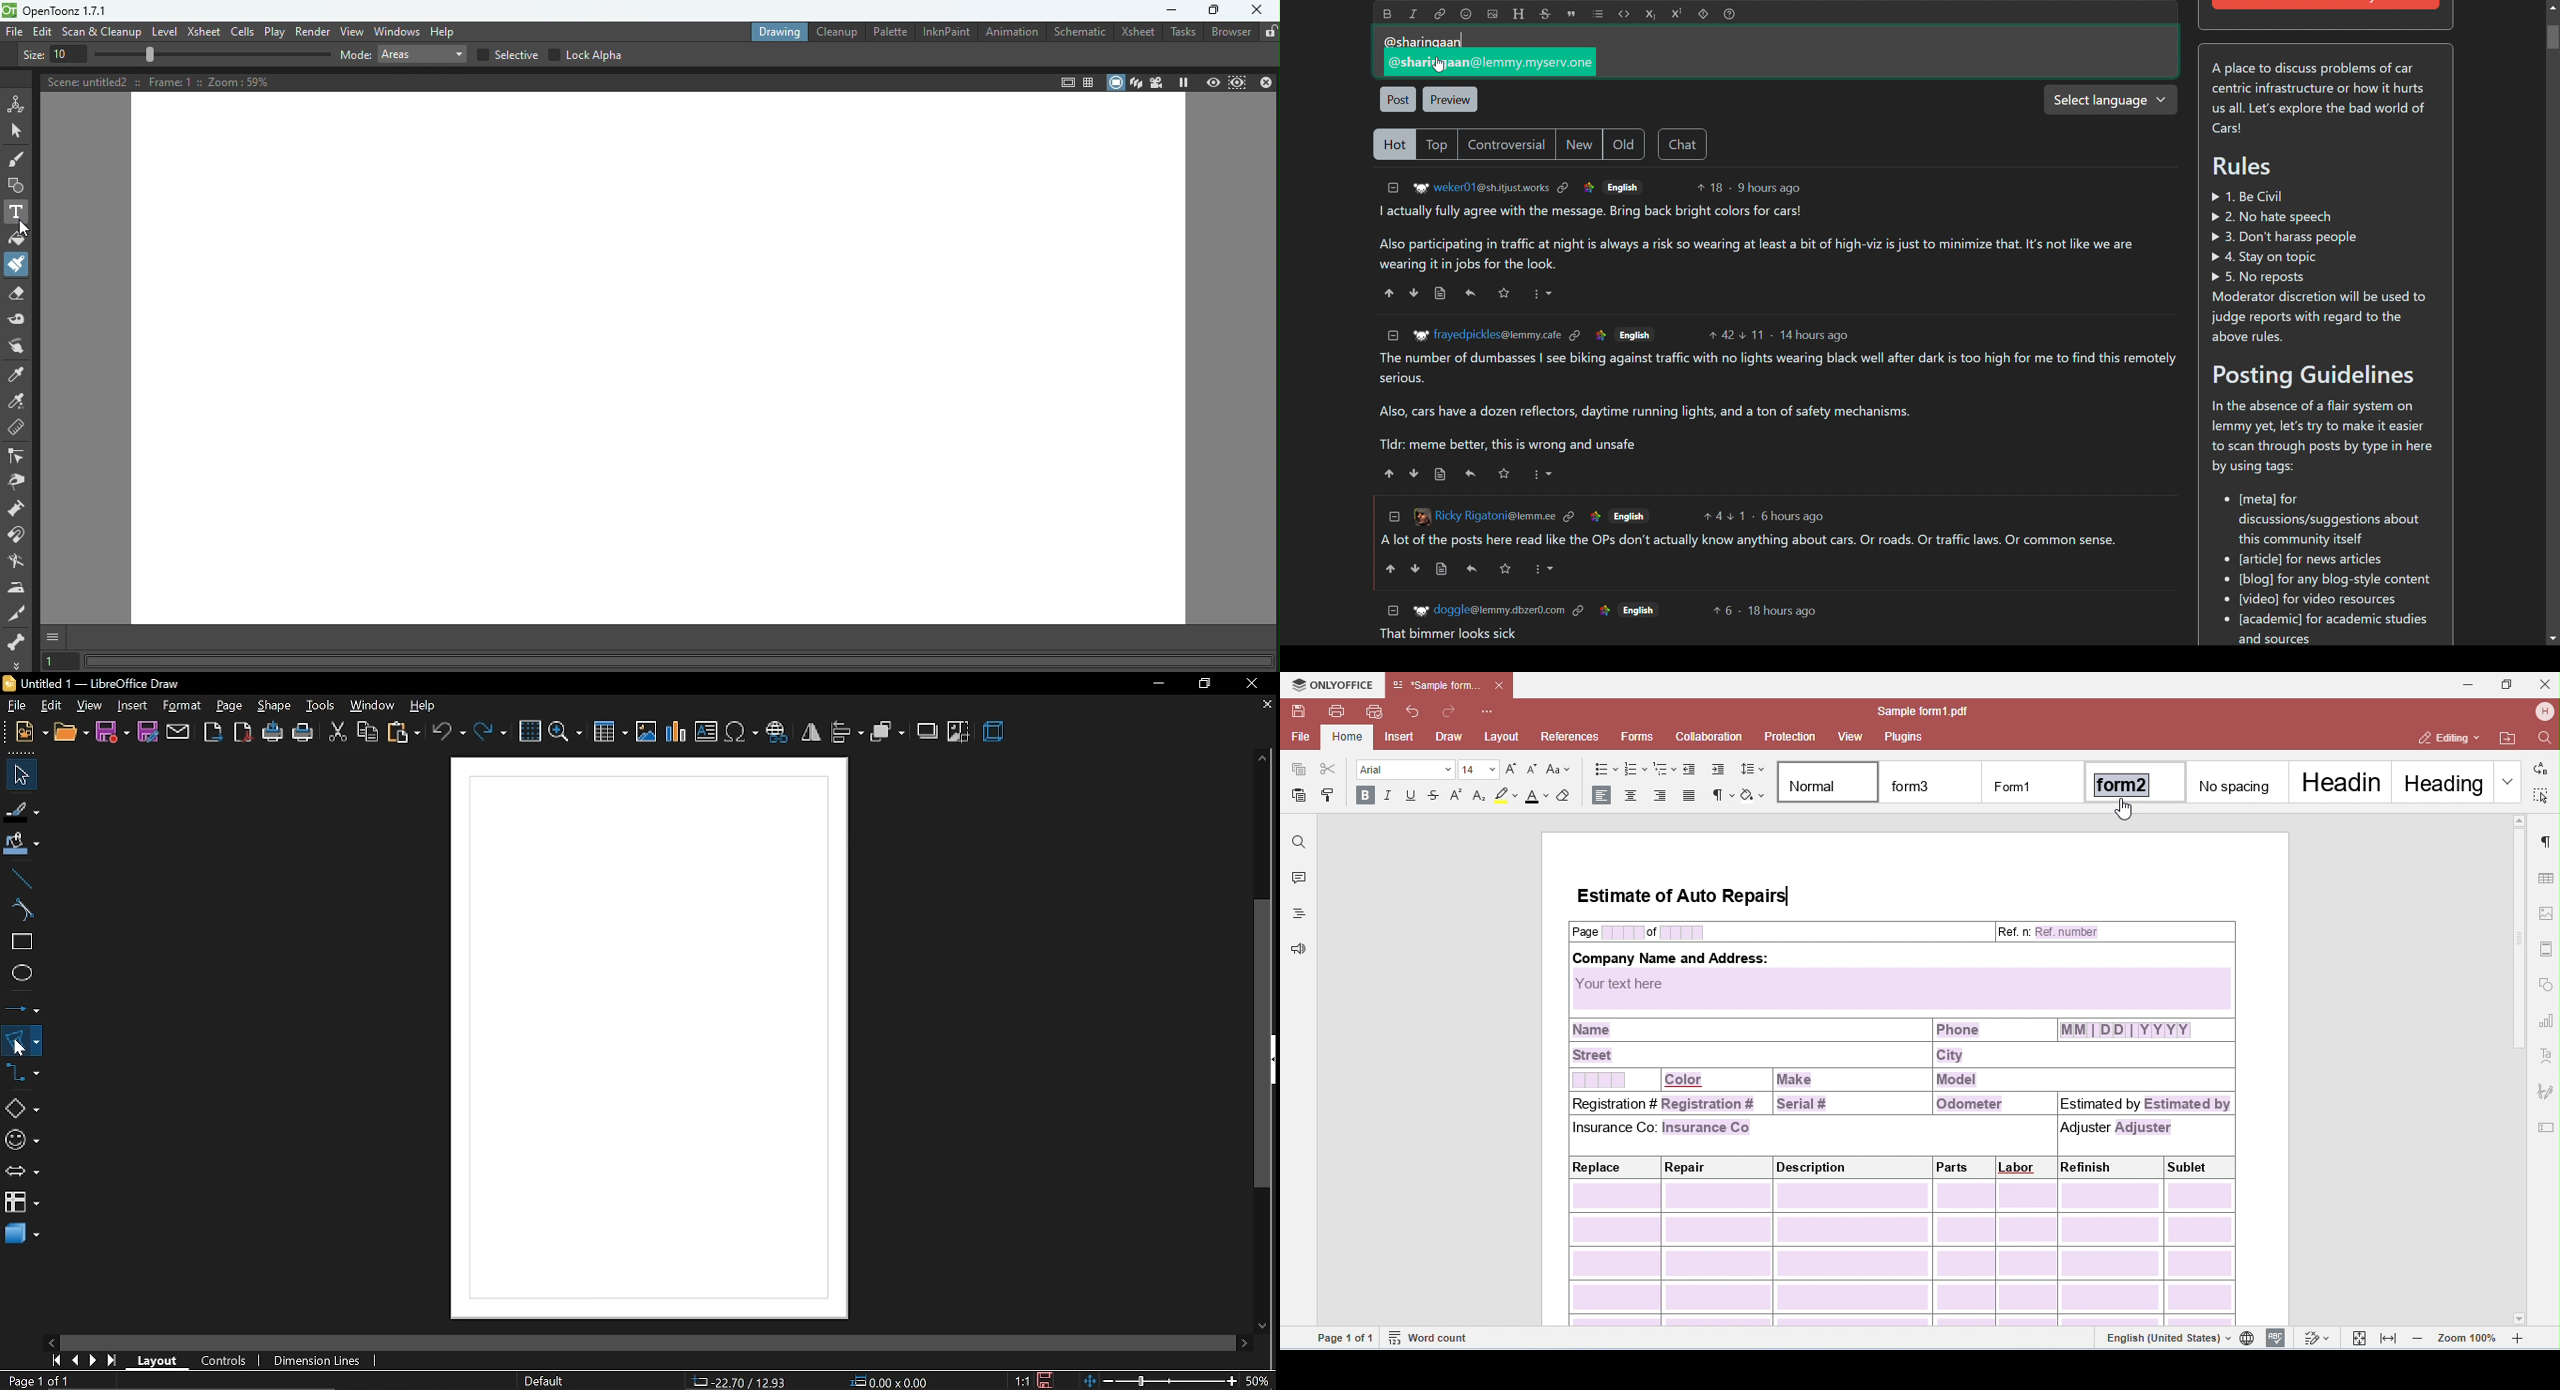 Image resolution: width=2576 pixels, height=1400 pixels. What do you see at coordinates (1481, 189) in the screenshot?
I see `'®" weker01@sh.itjustworks` at bounding box center [1481, 189].